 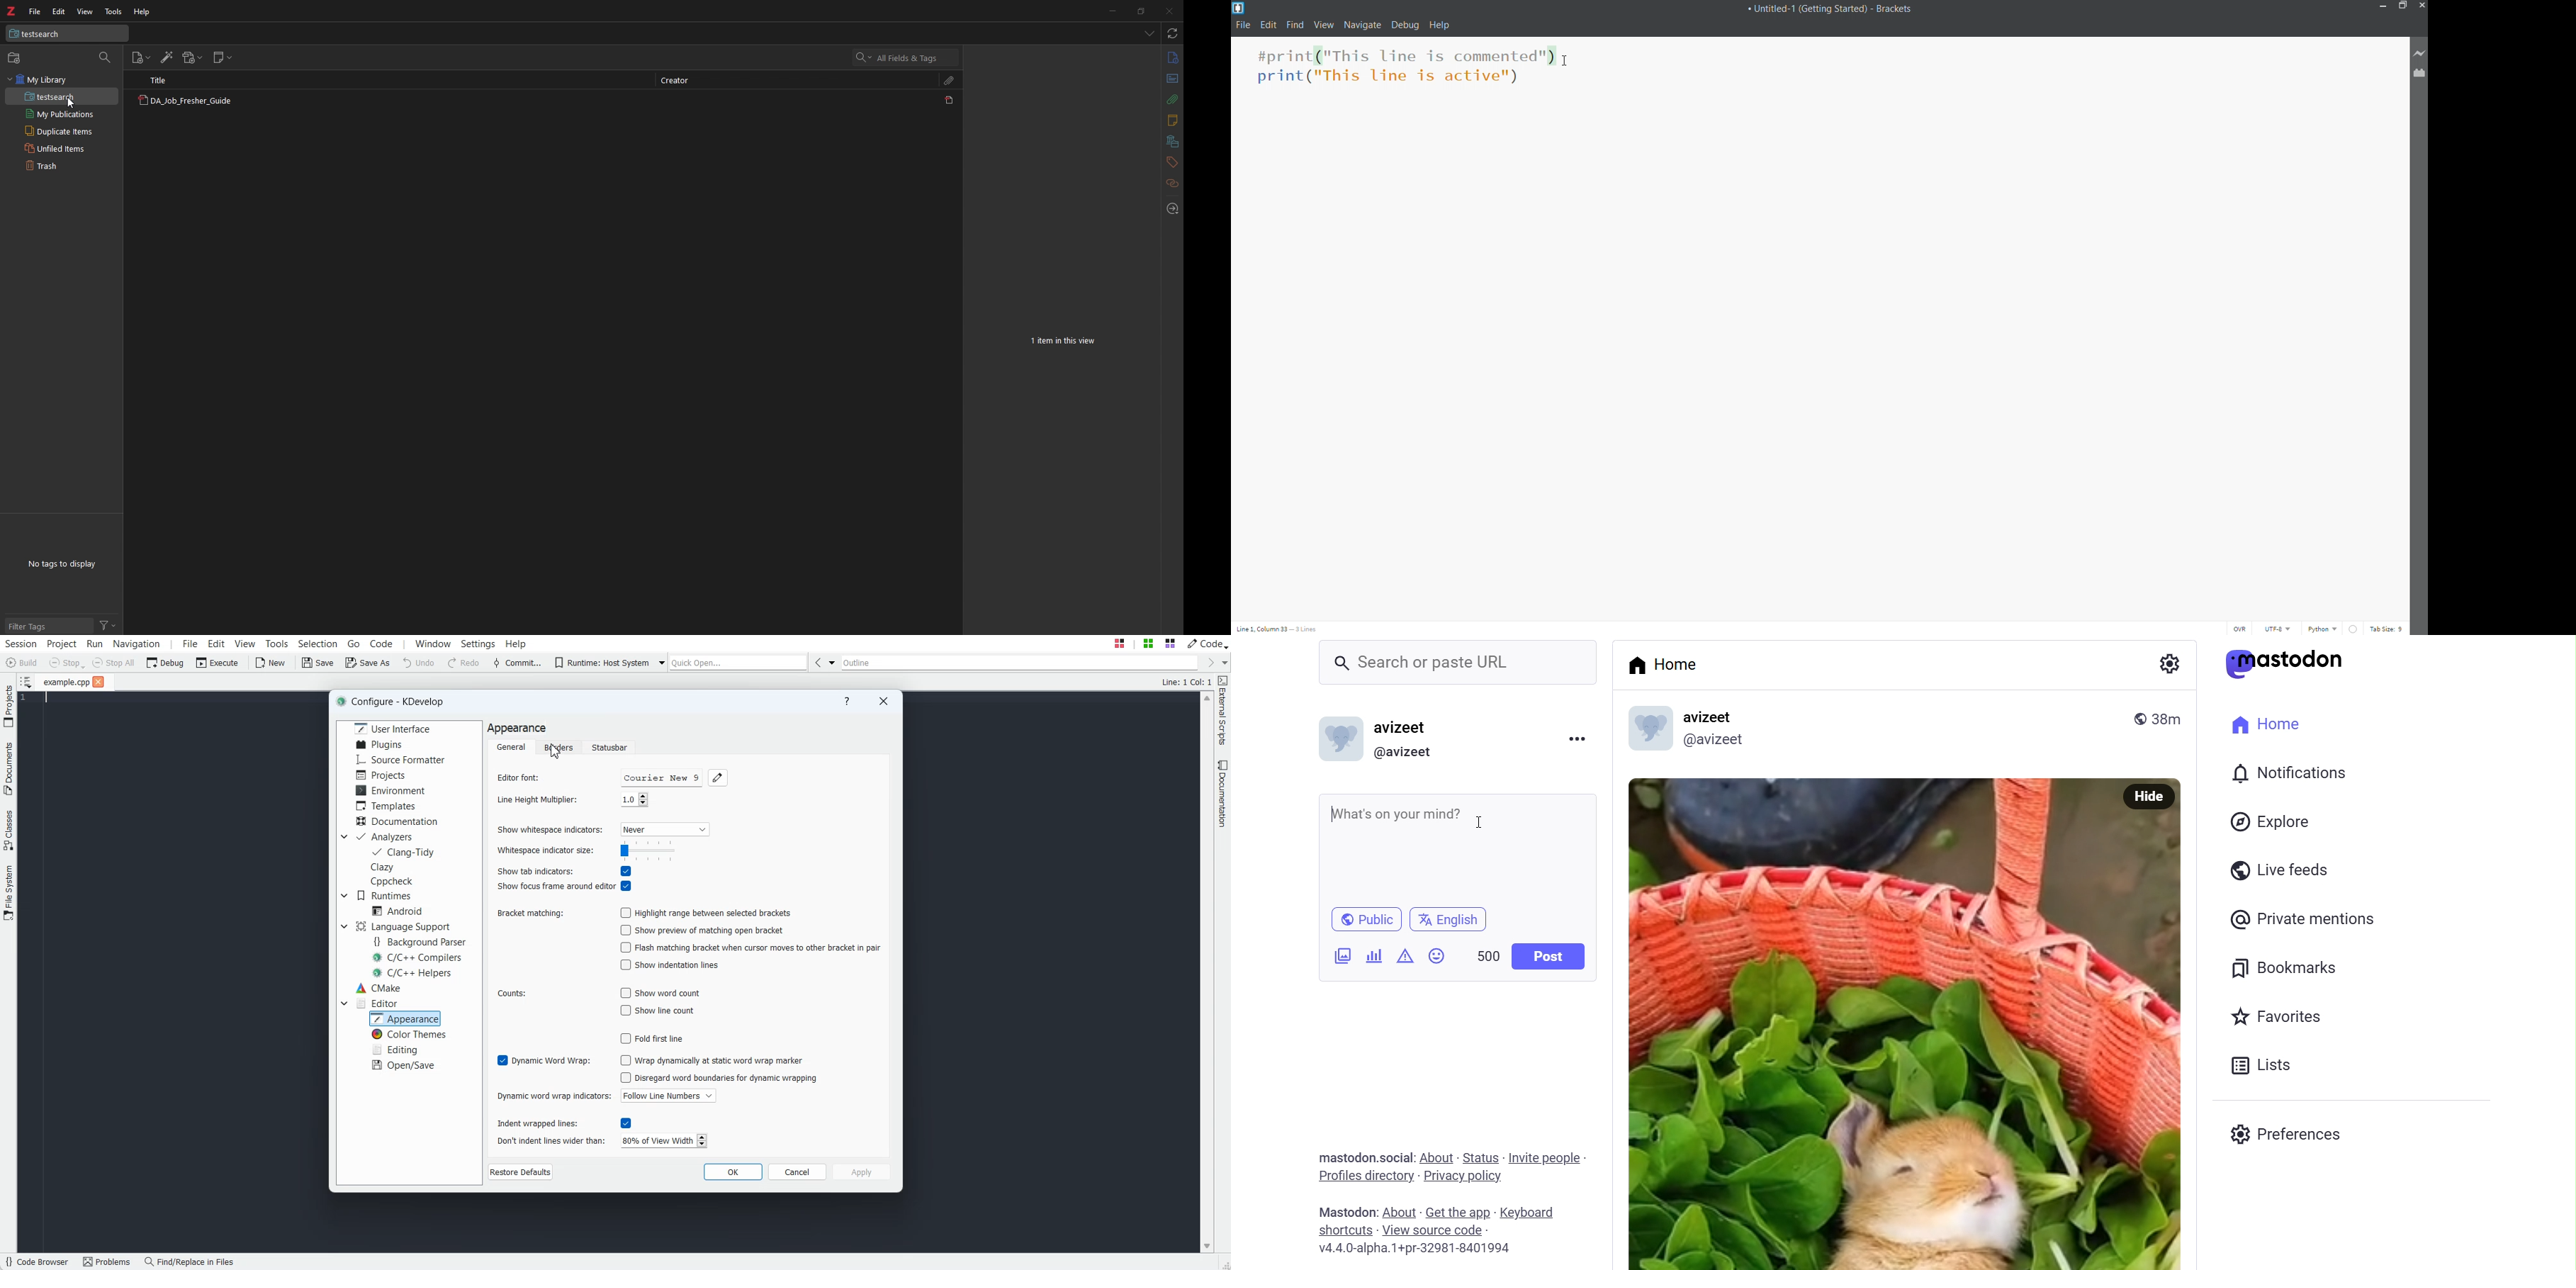 What do you see at coordinates (1171, 210) in the screenshot?
I see `locate` at bounding box center [1171, 210].